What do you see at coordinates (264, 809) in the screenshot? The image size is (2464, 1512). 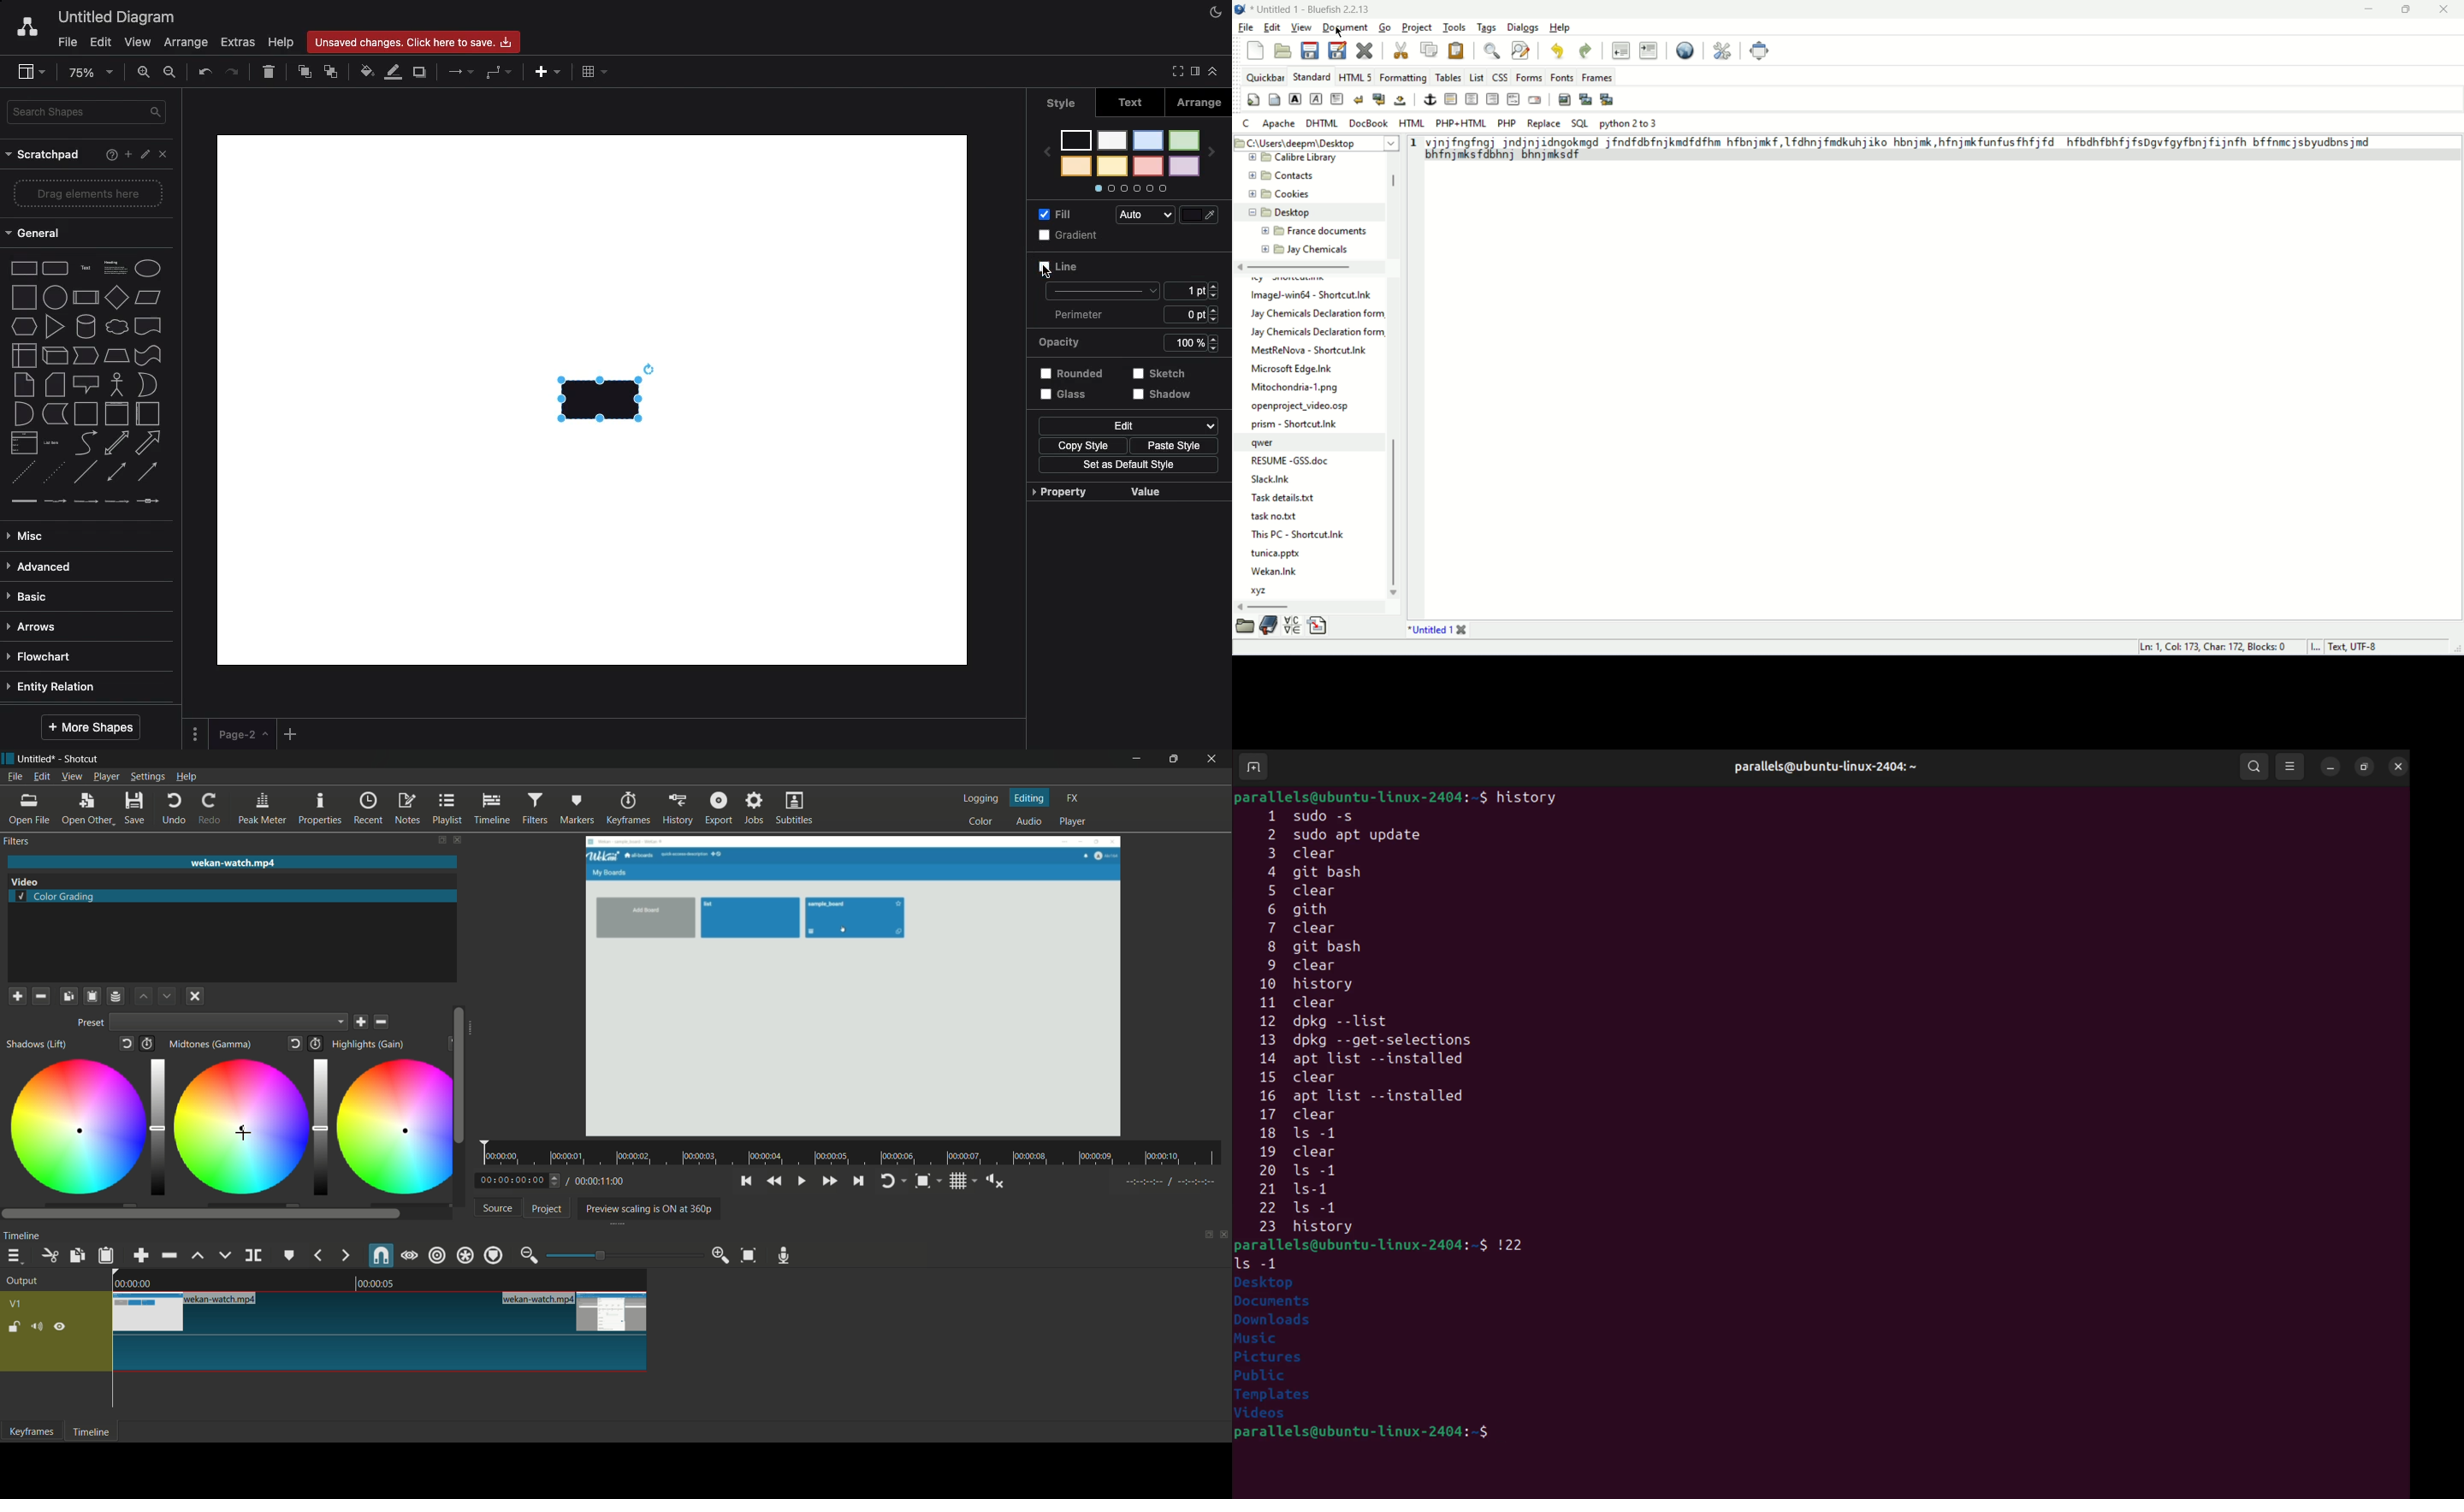 I see `peak meter` at bounding box center [264, 809].